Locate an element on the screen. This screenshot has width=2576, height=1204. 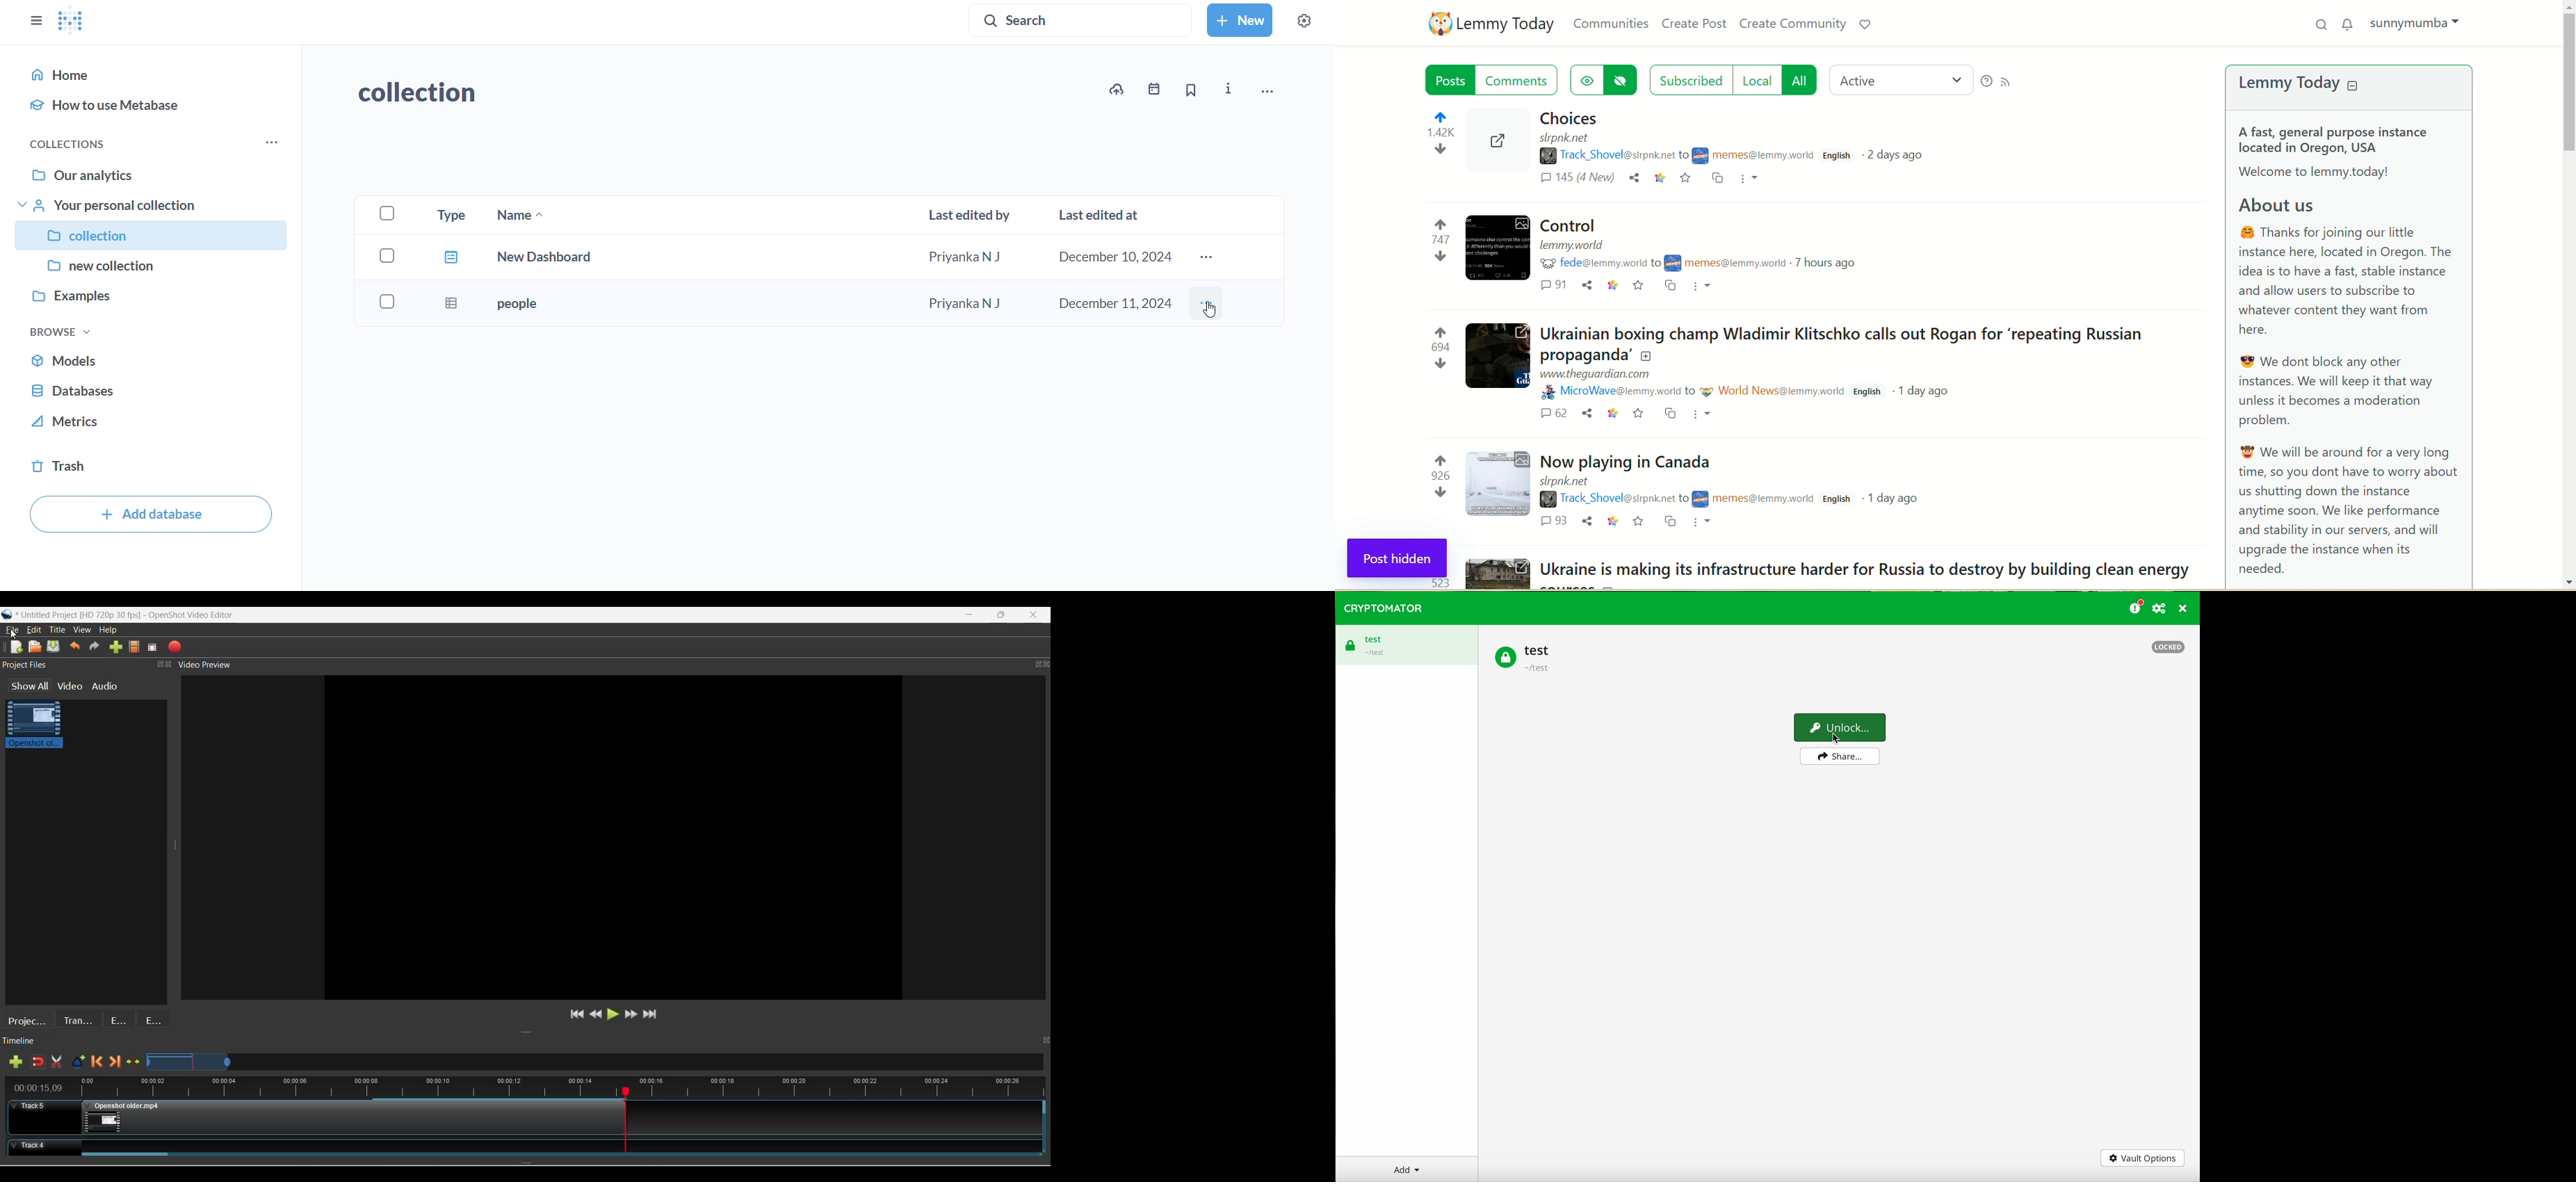
Timeline Panel is located at coordinates (515, 1044).